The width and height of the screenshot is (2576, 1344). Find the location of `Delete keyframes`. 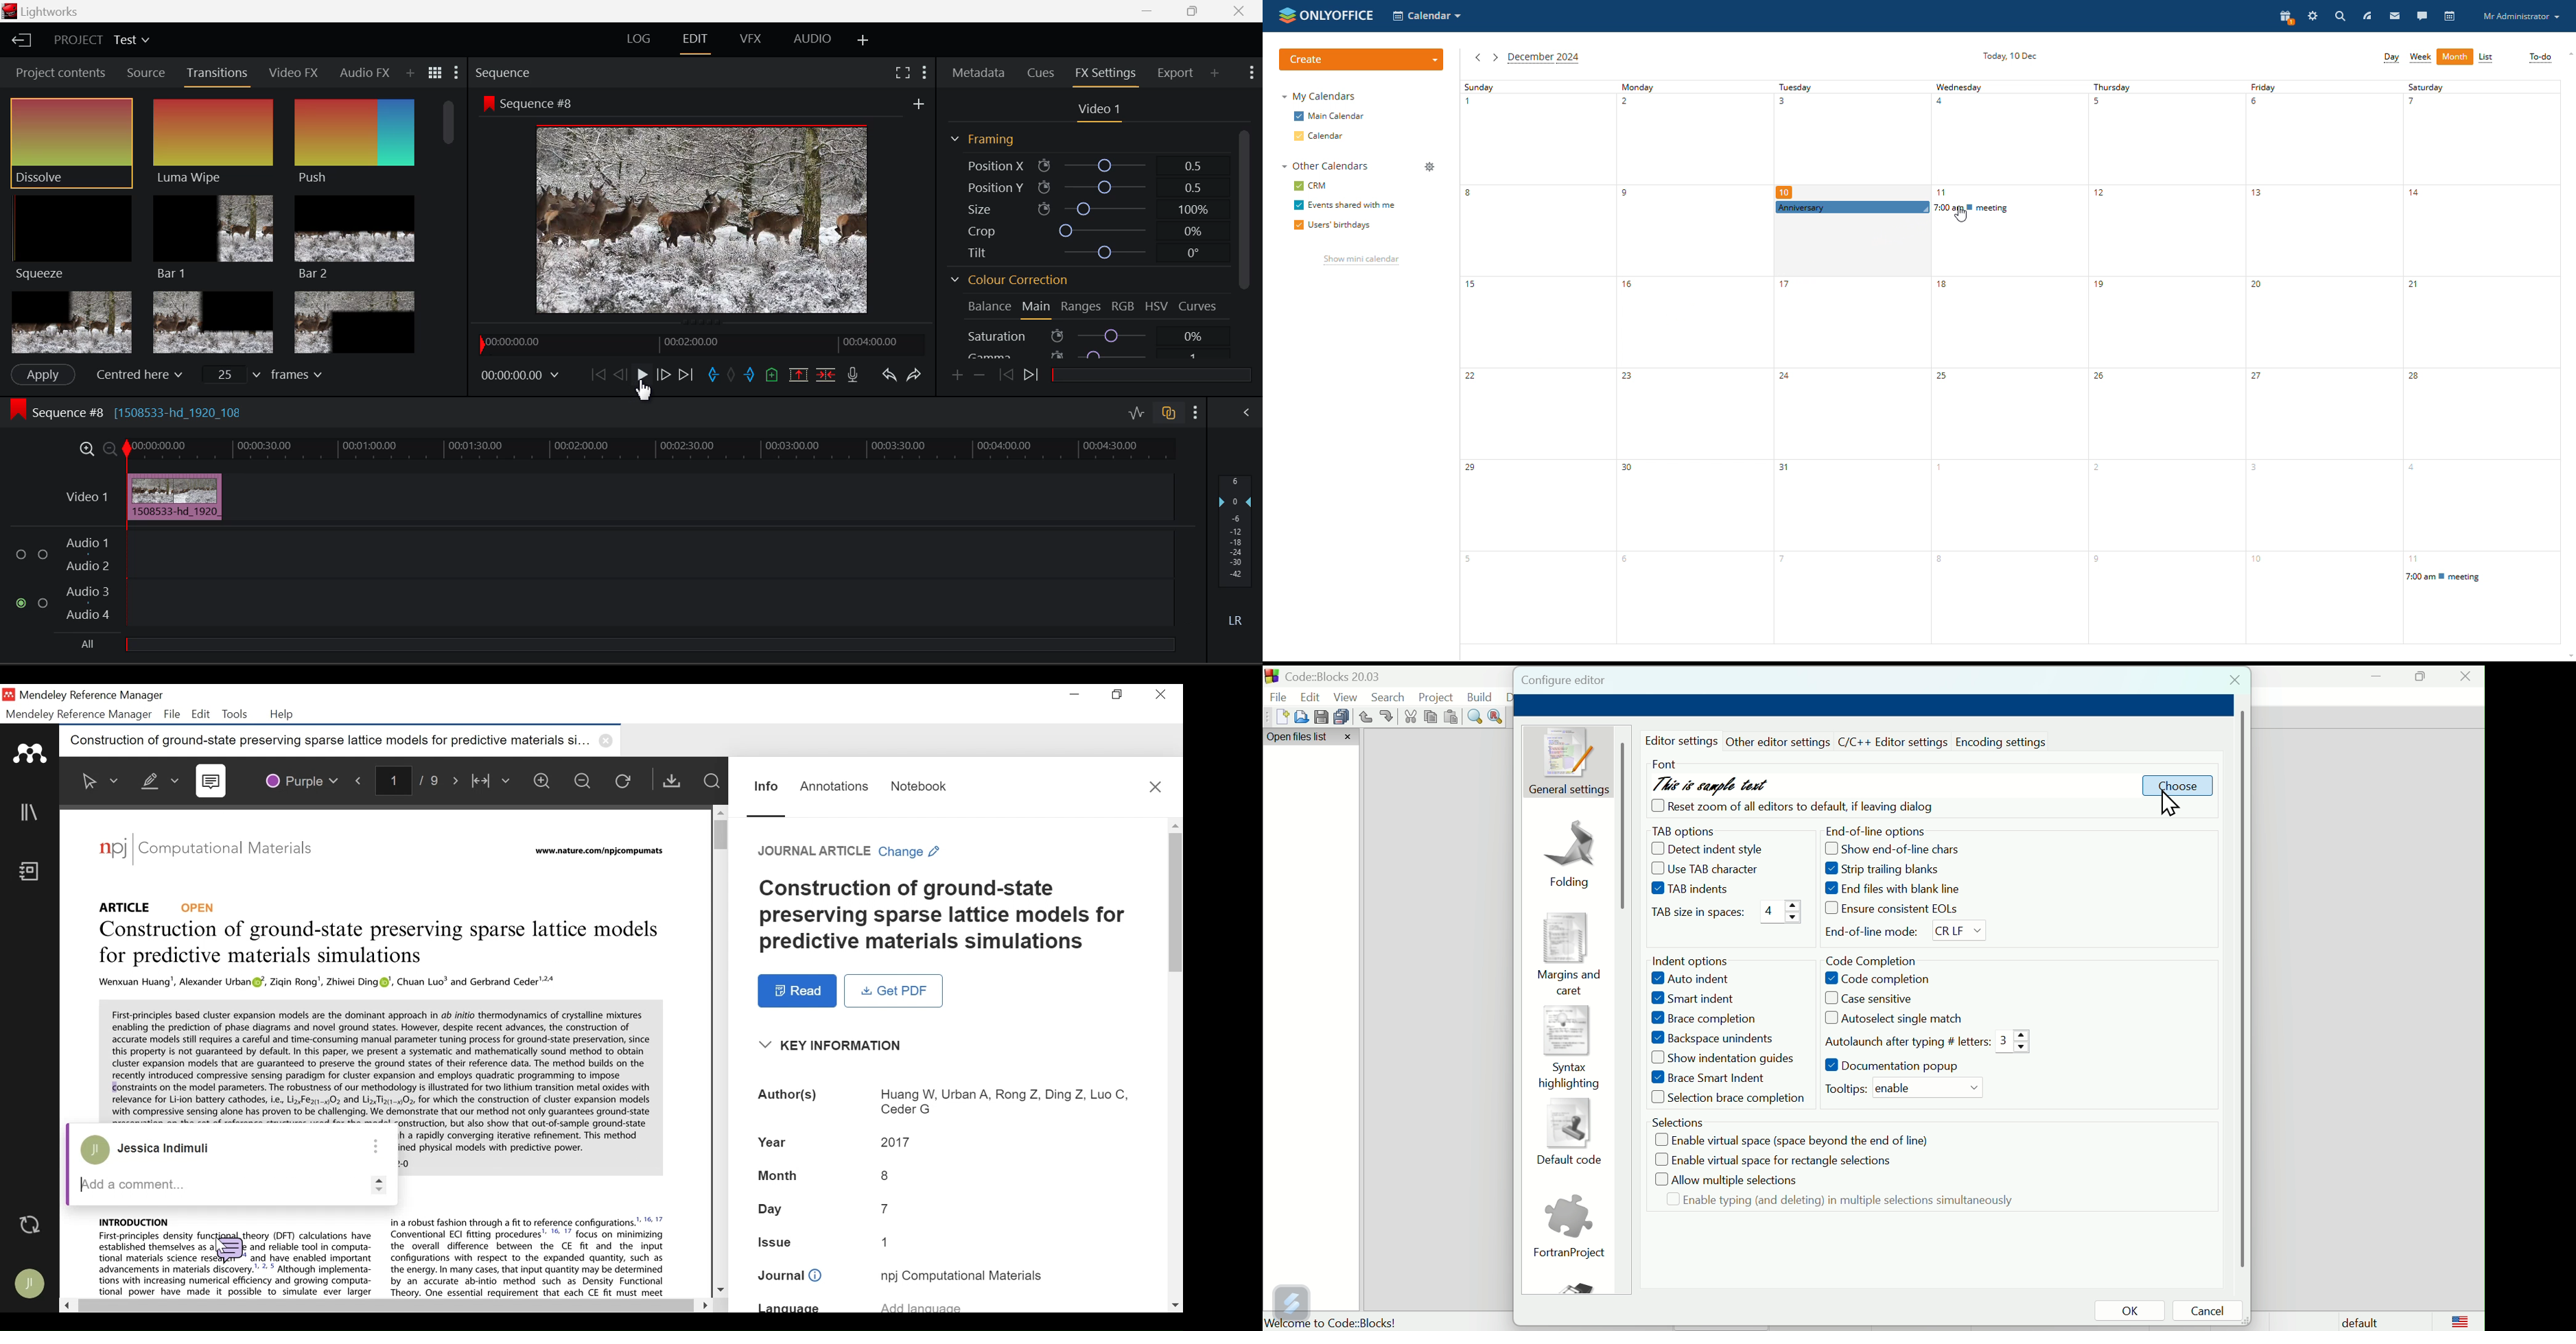

Delete keyframes is located at coordinates (979, 374).